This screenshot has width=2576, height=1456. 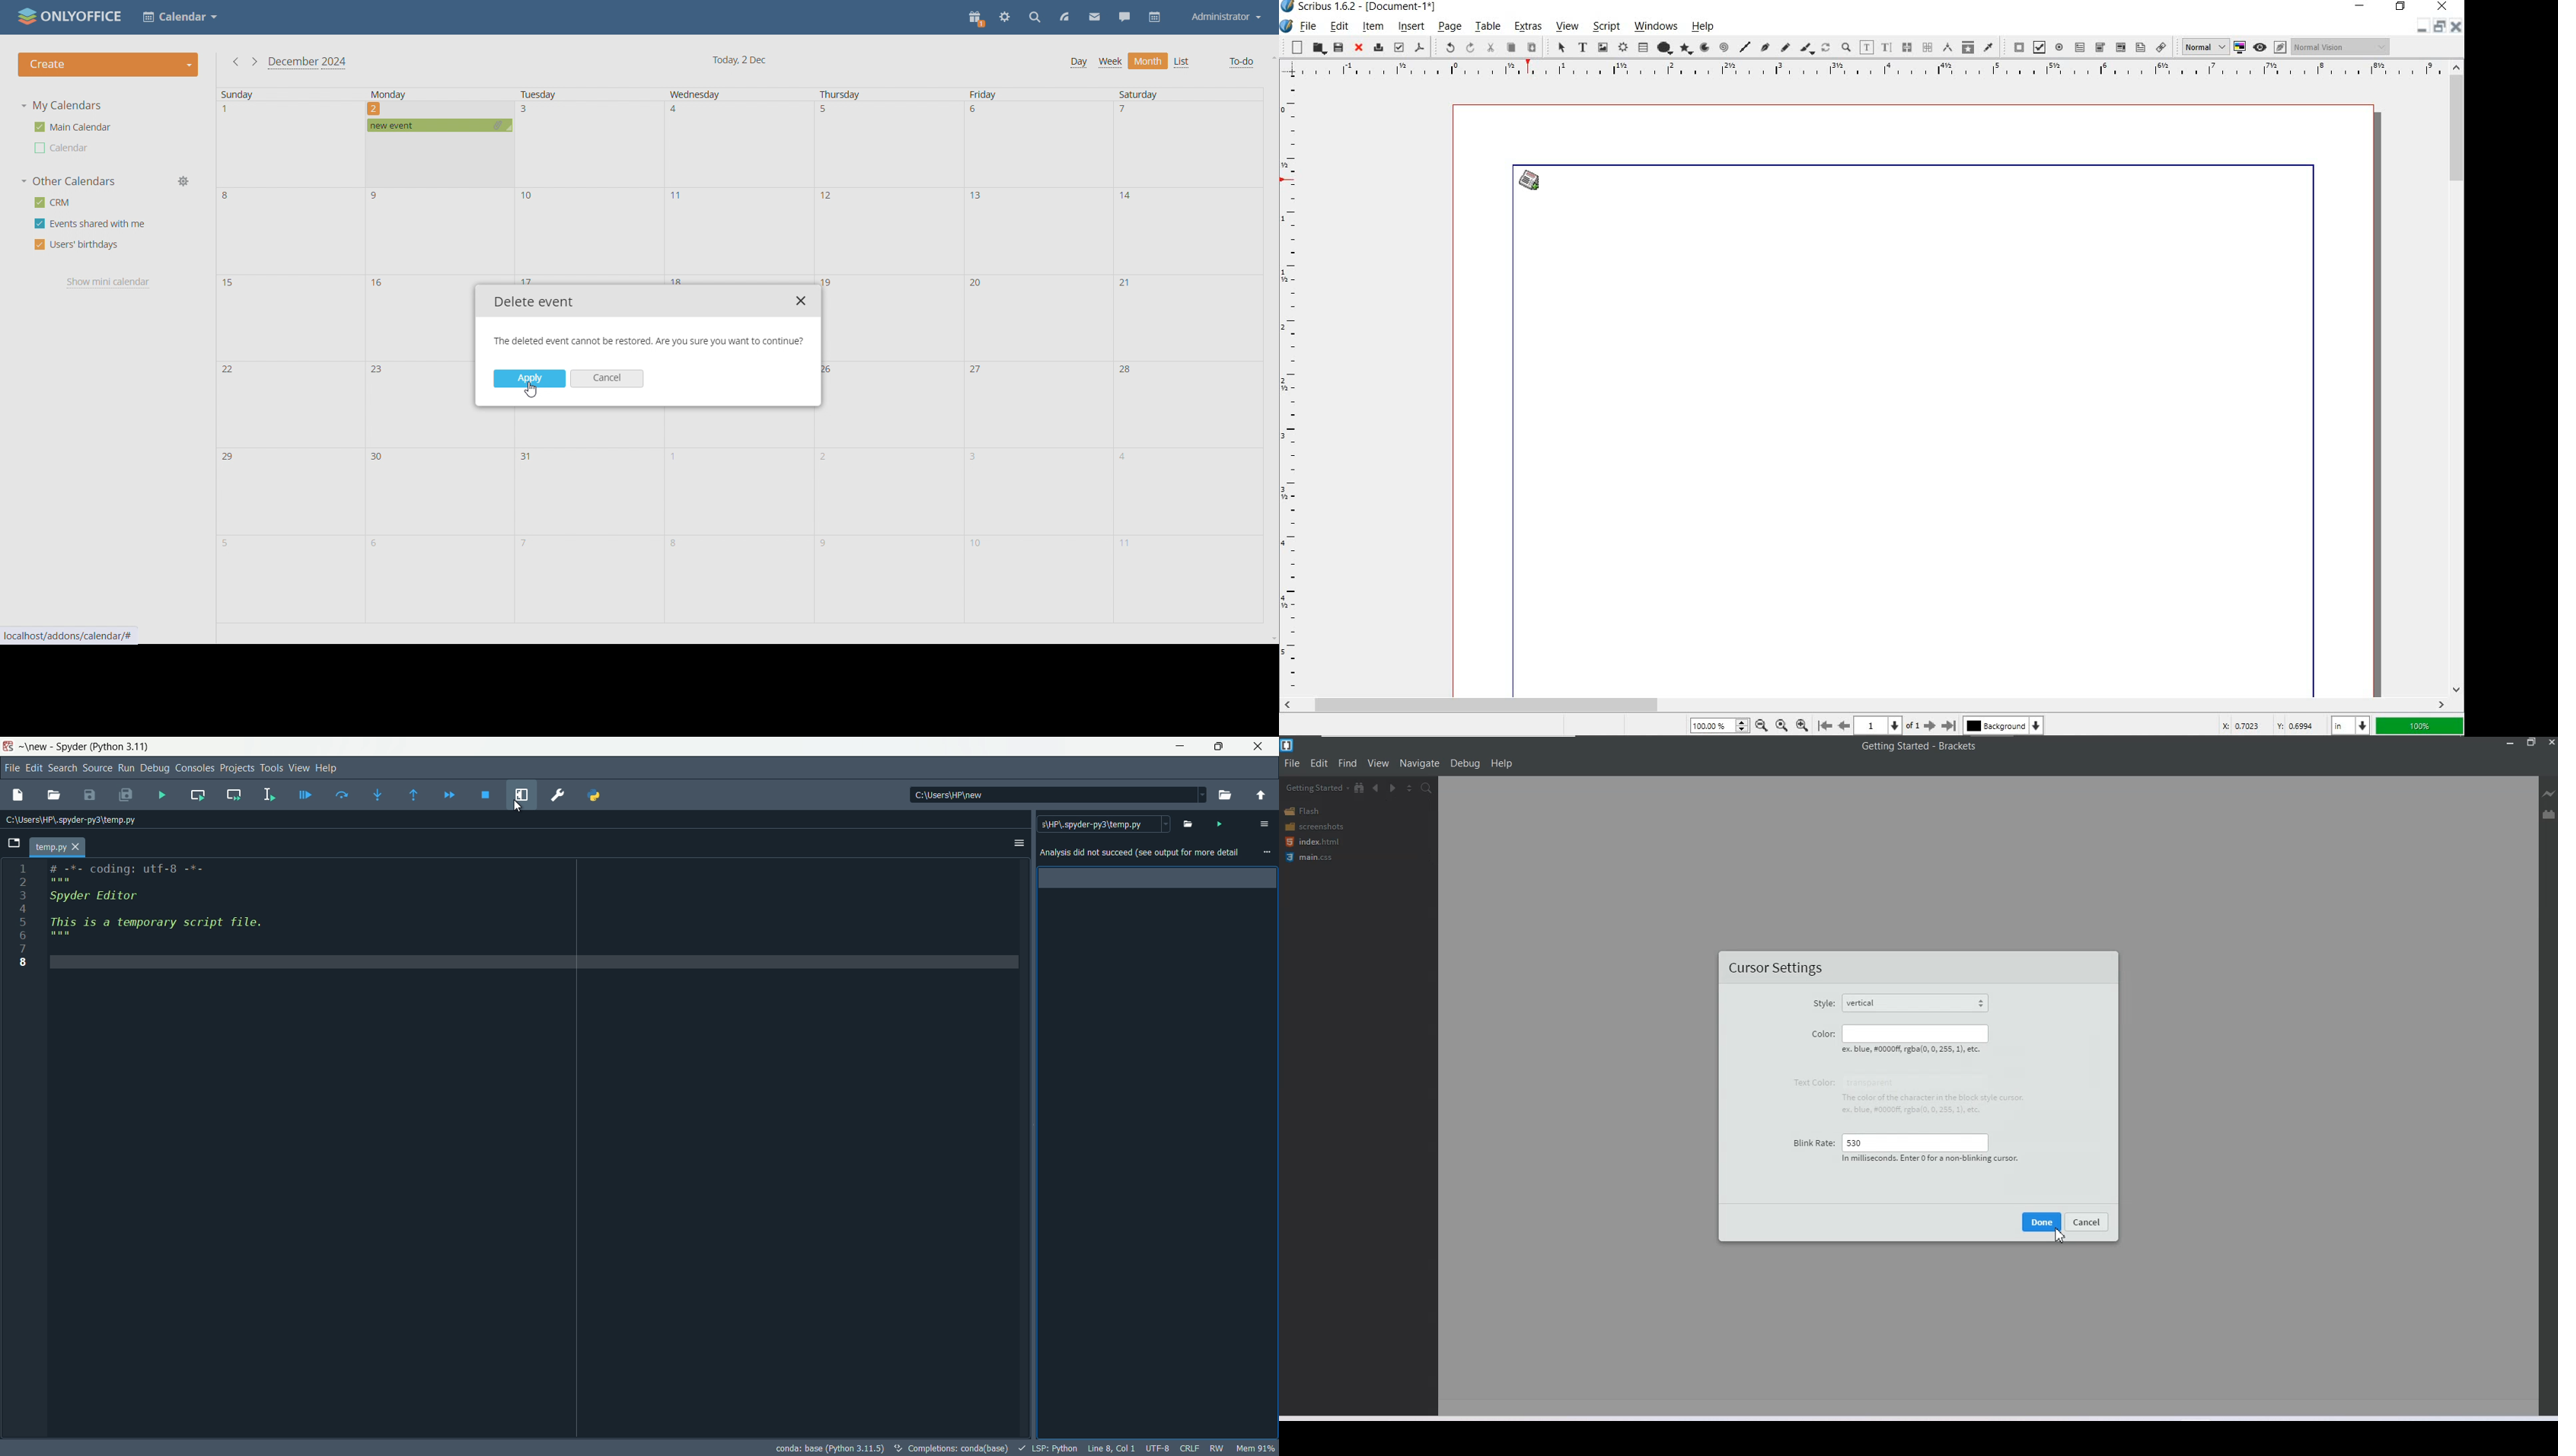 What do you see at coordinates (1606, 27) in the screenshot?
I see `script` at bounding box center [1606, 27].